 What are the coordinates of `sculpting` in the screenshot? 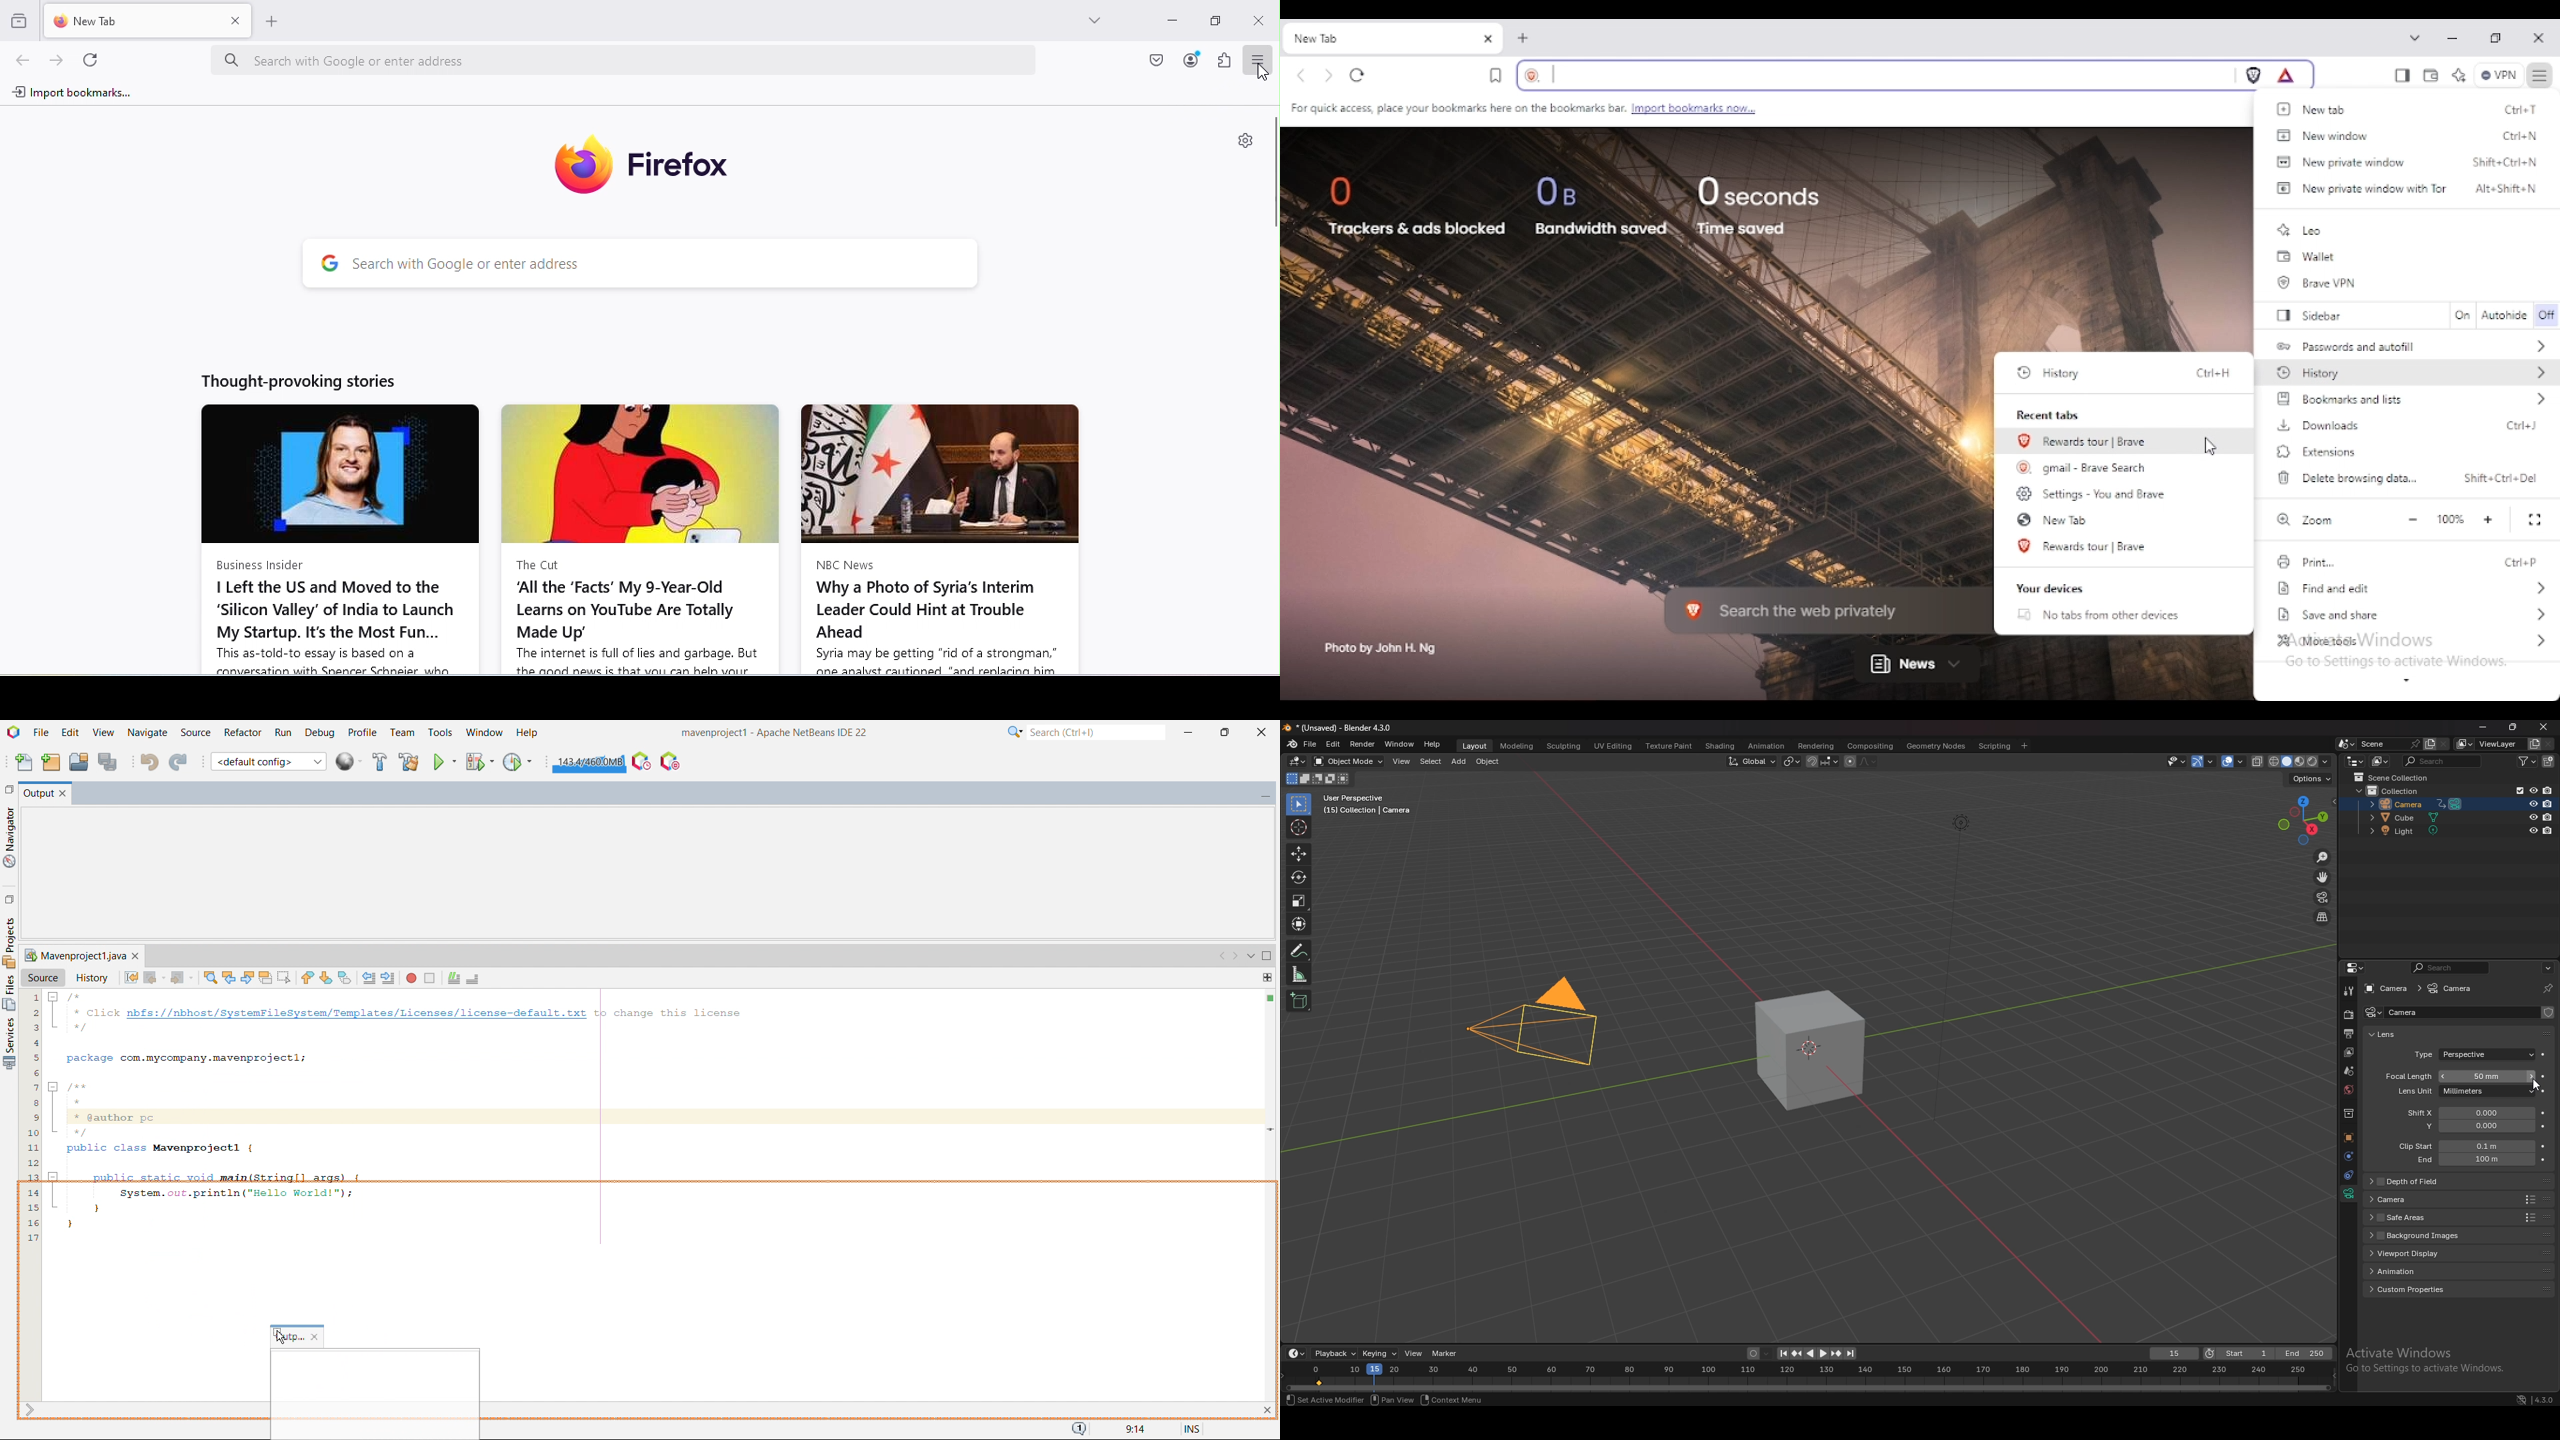 It's located at (1563, 747).